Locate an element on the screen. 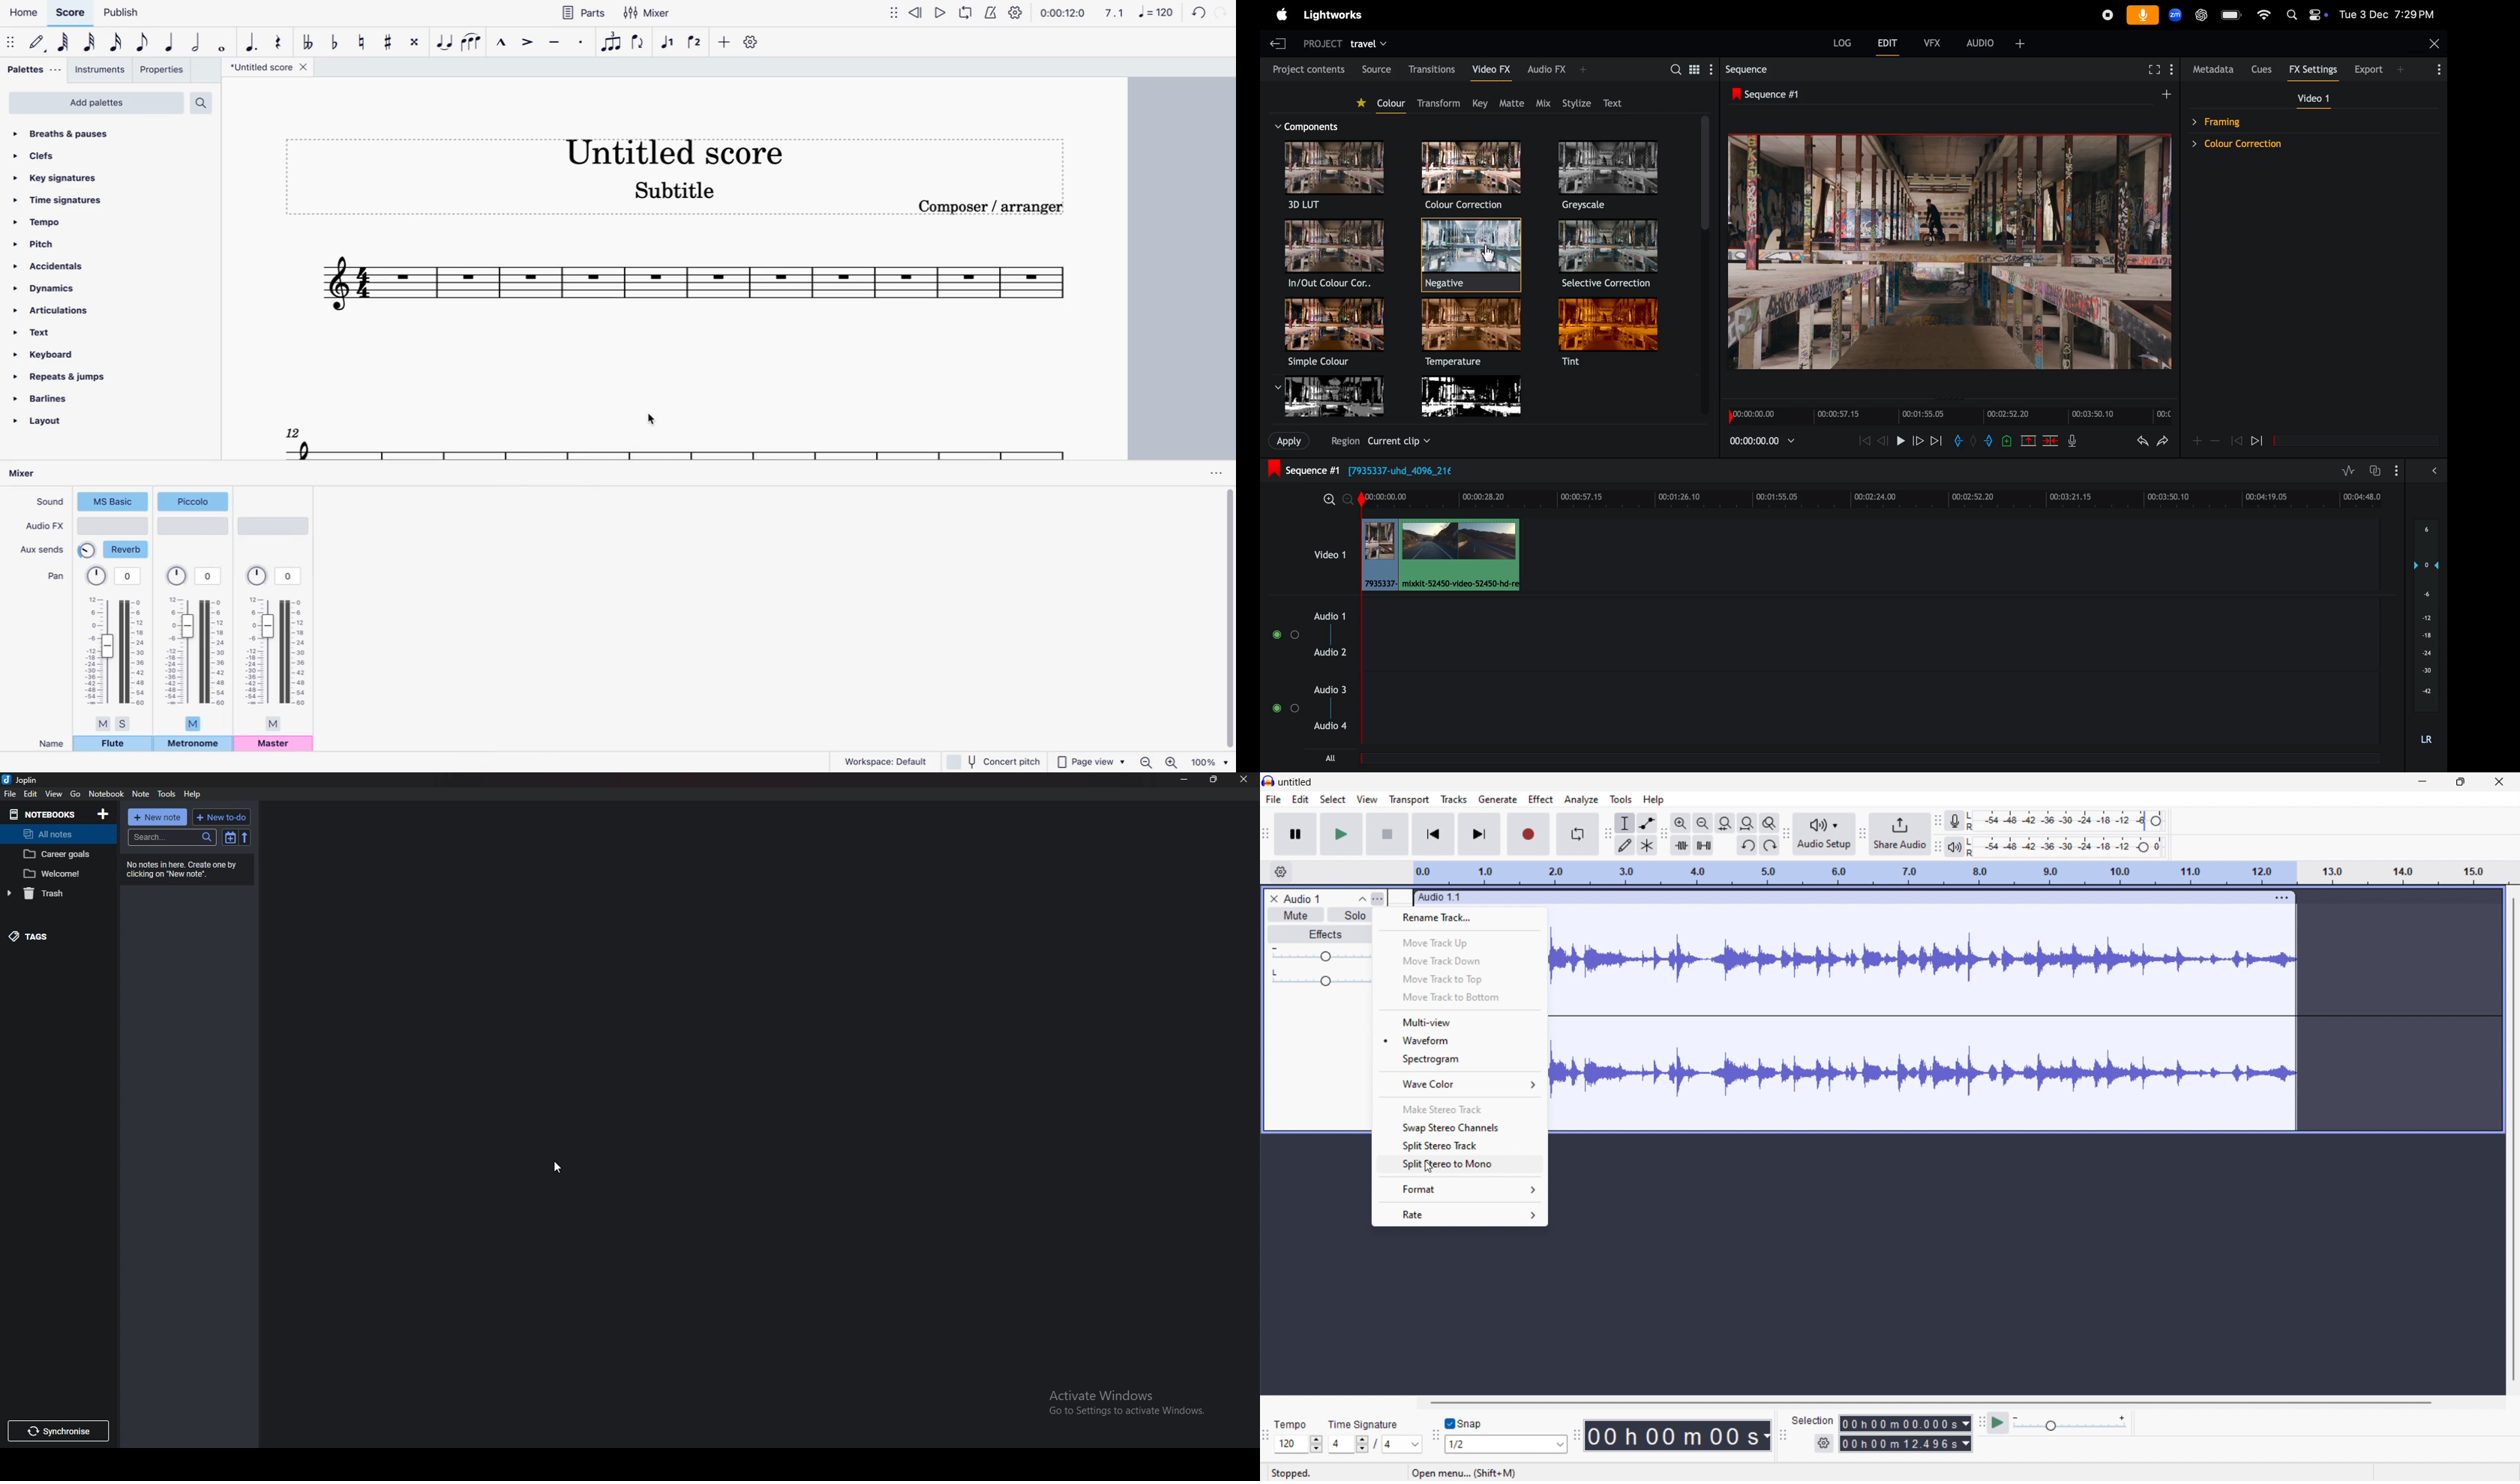 The height and width of the screenshot is (1484, 2520). gain is located at coordinates (1320, 955).